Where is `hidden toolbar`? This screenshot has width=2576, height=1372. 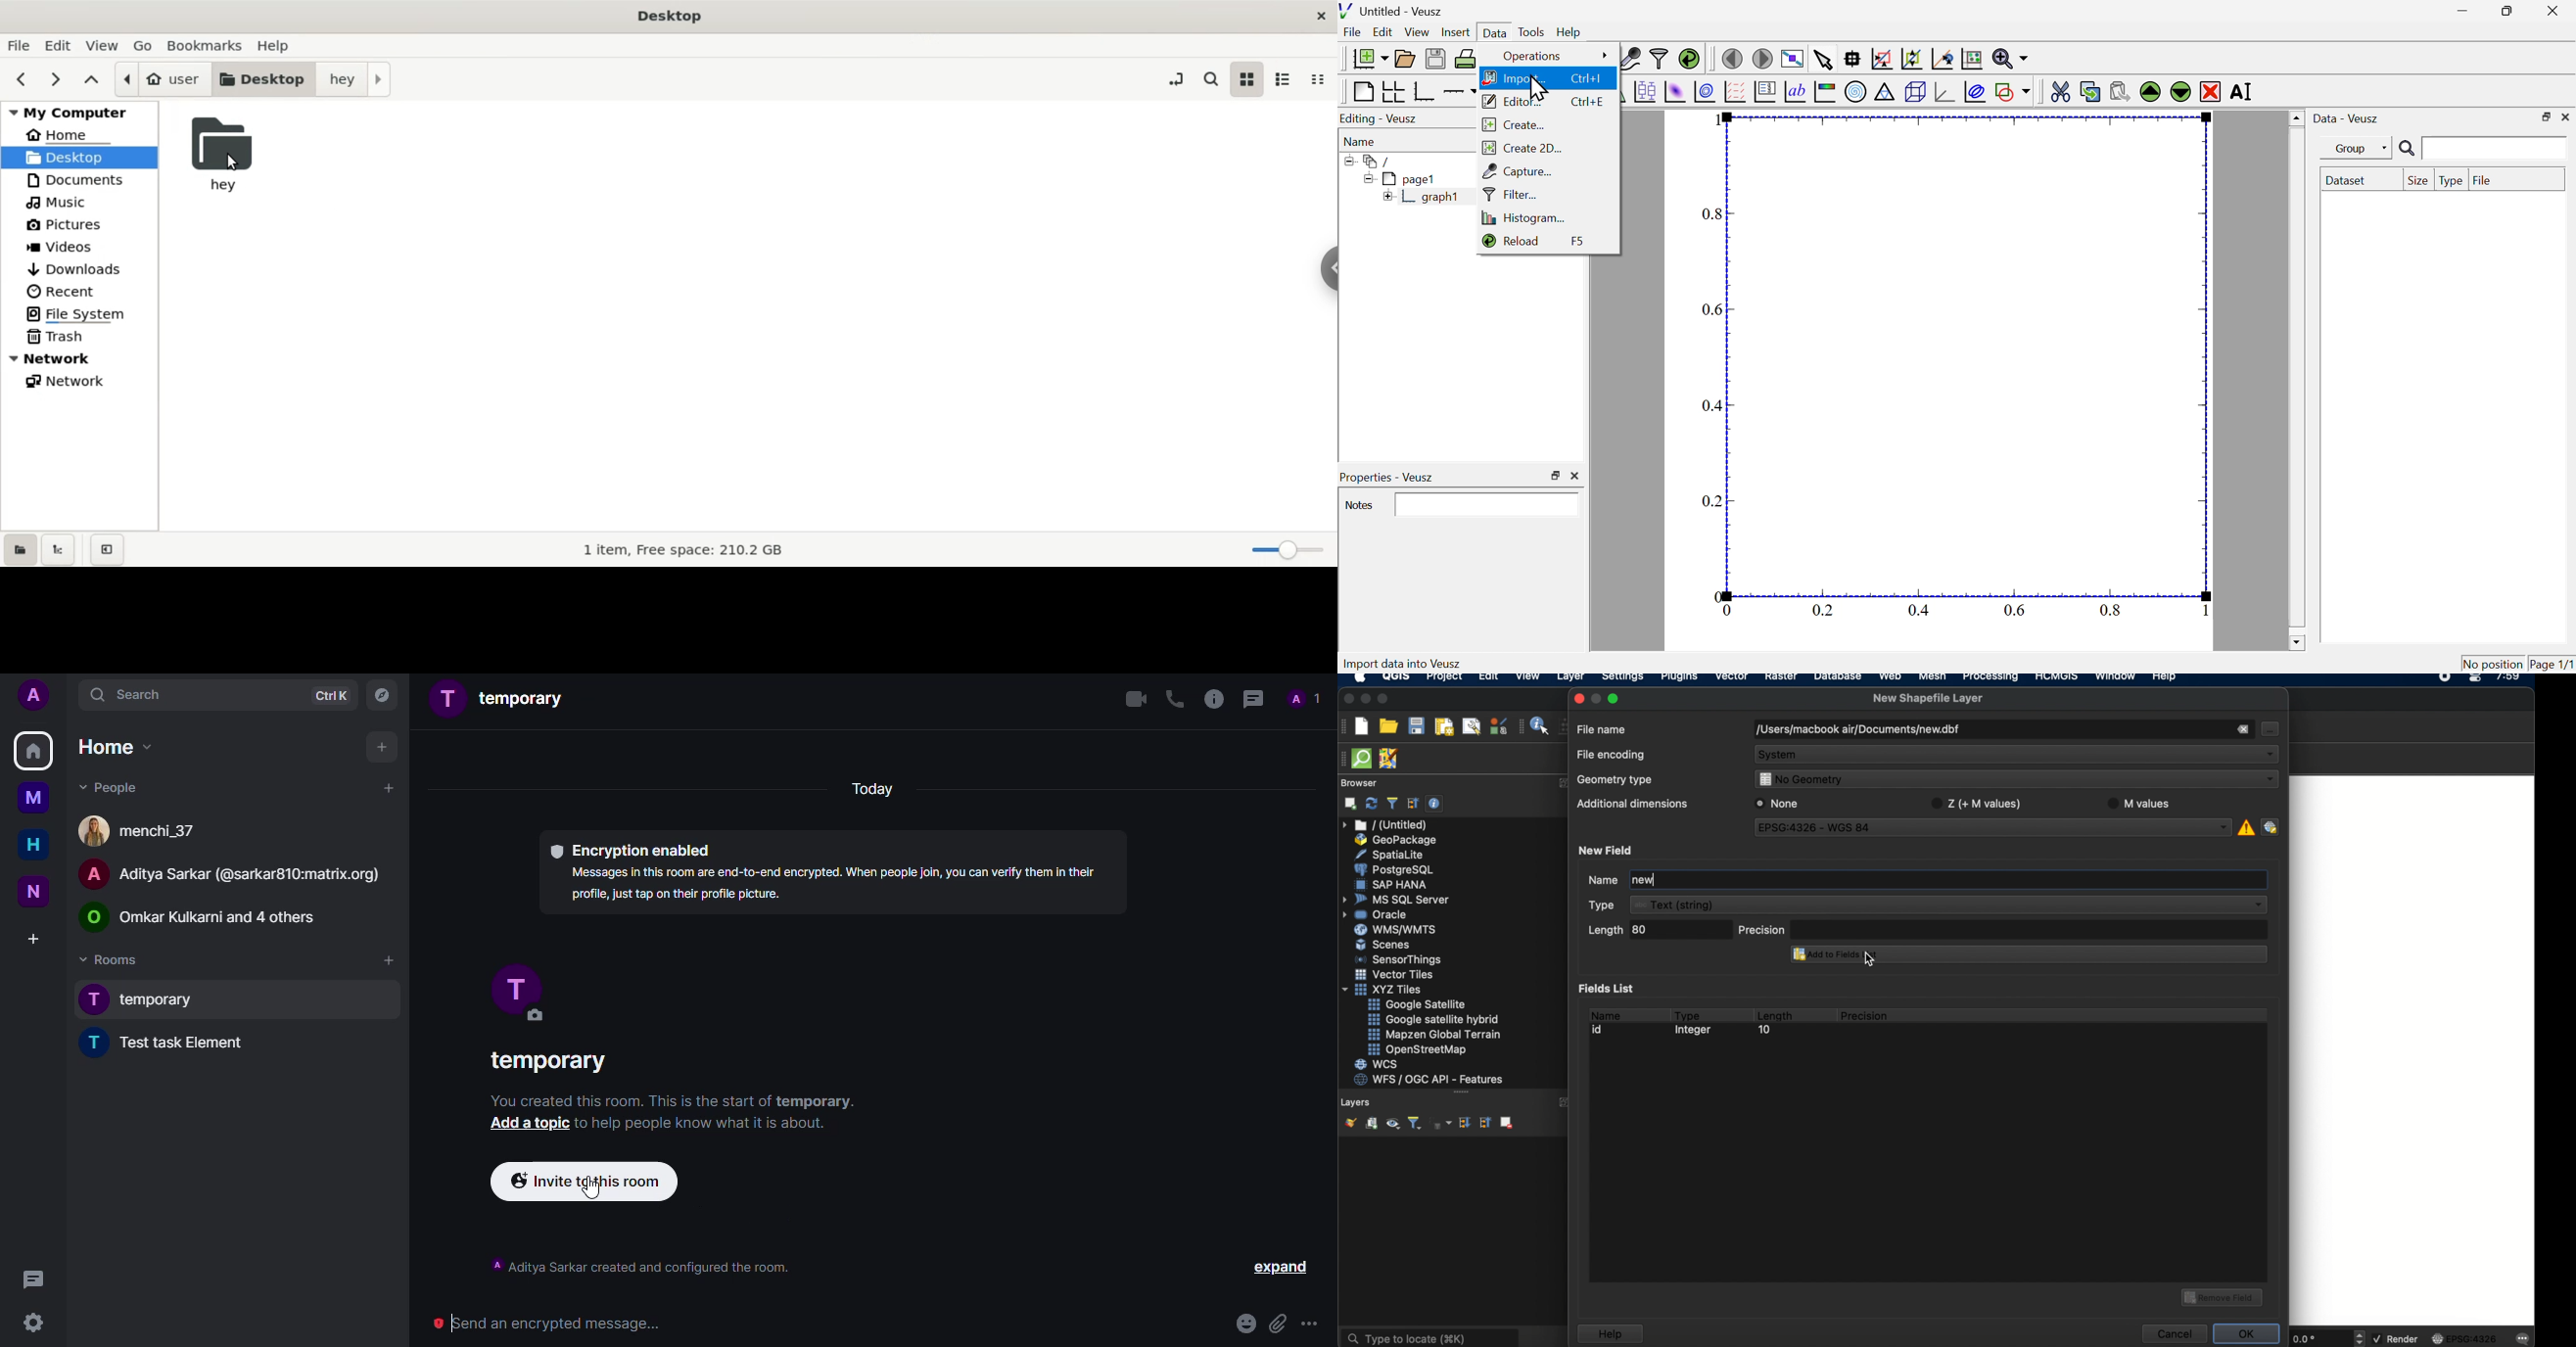 hidden toolbar is located at coordinates (1345, 758).